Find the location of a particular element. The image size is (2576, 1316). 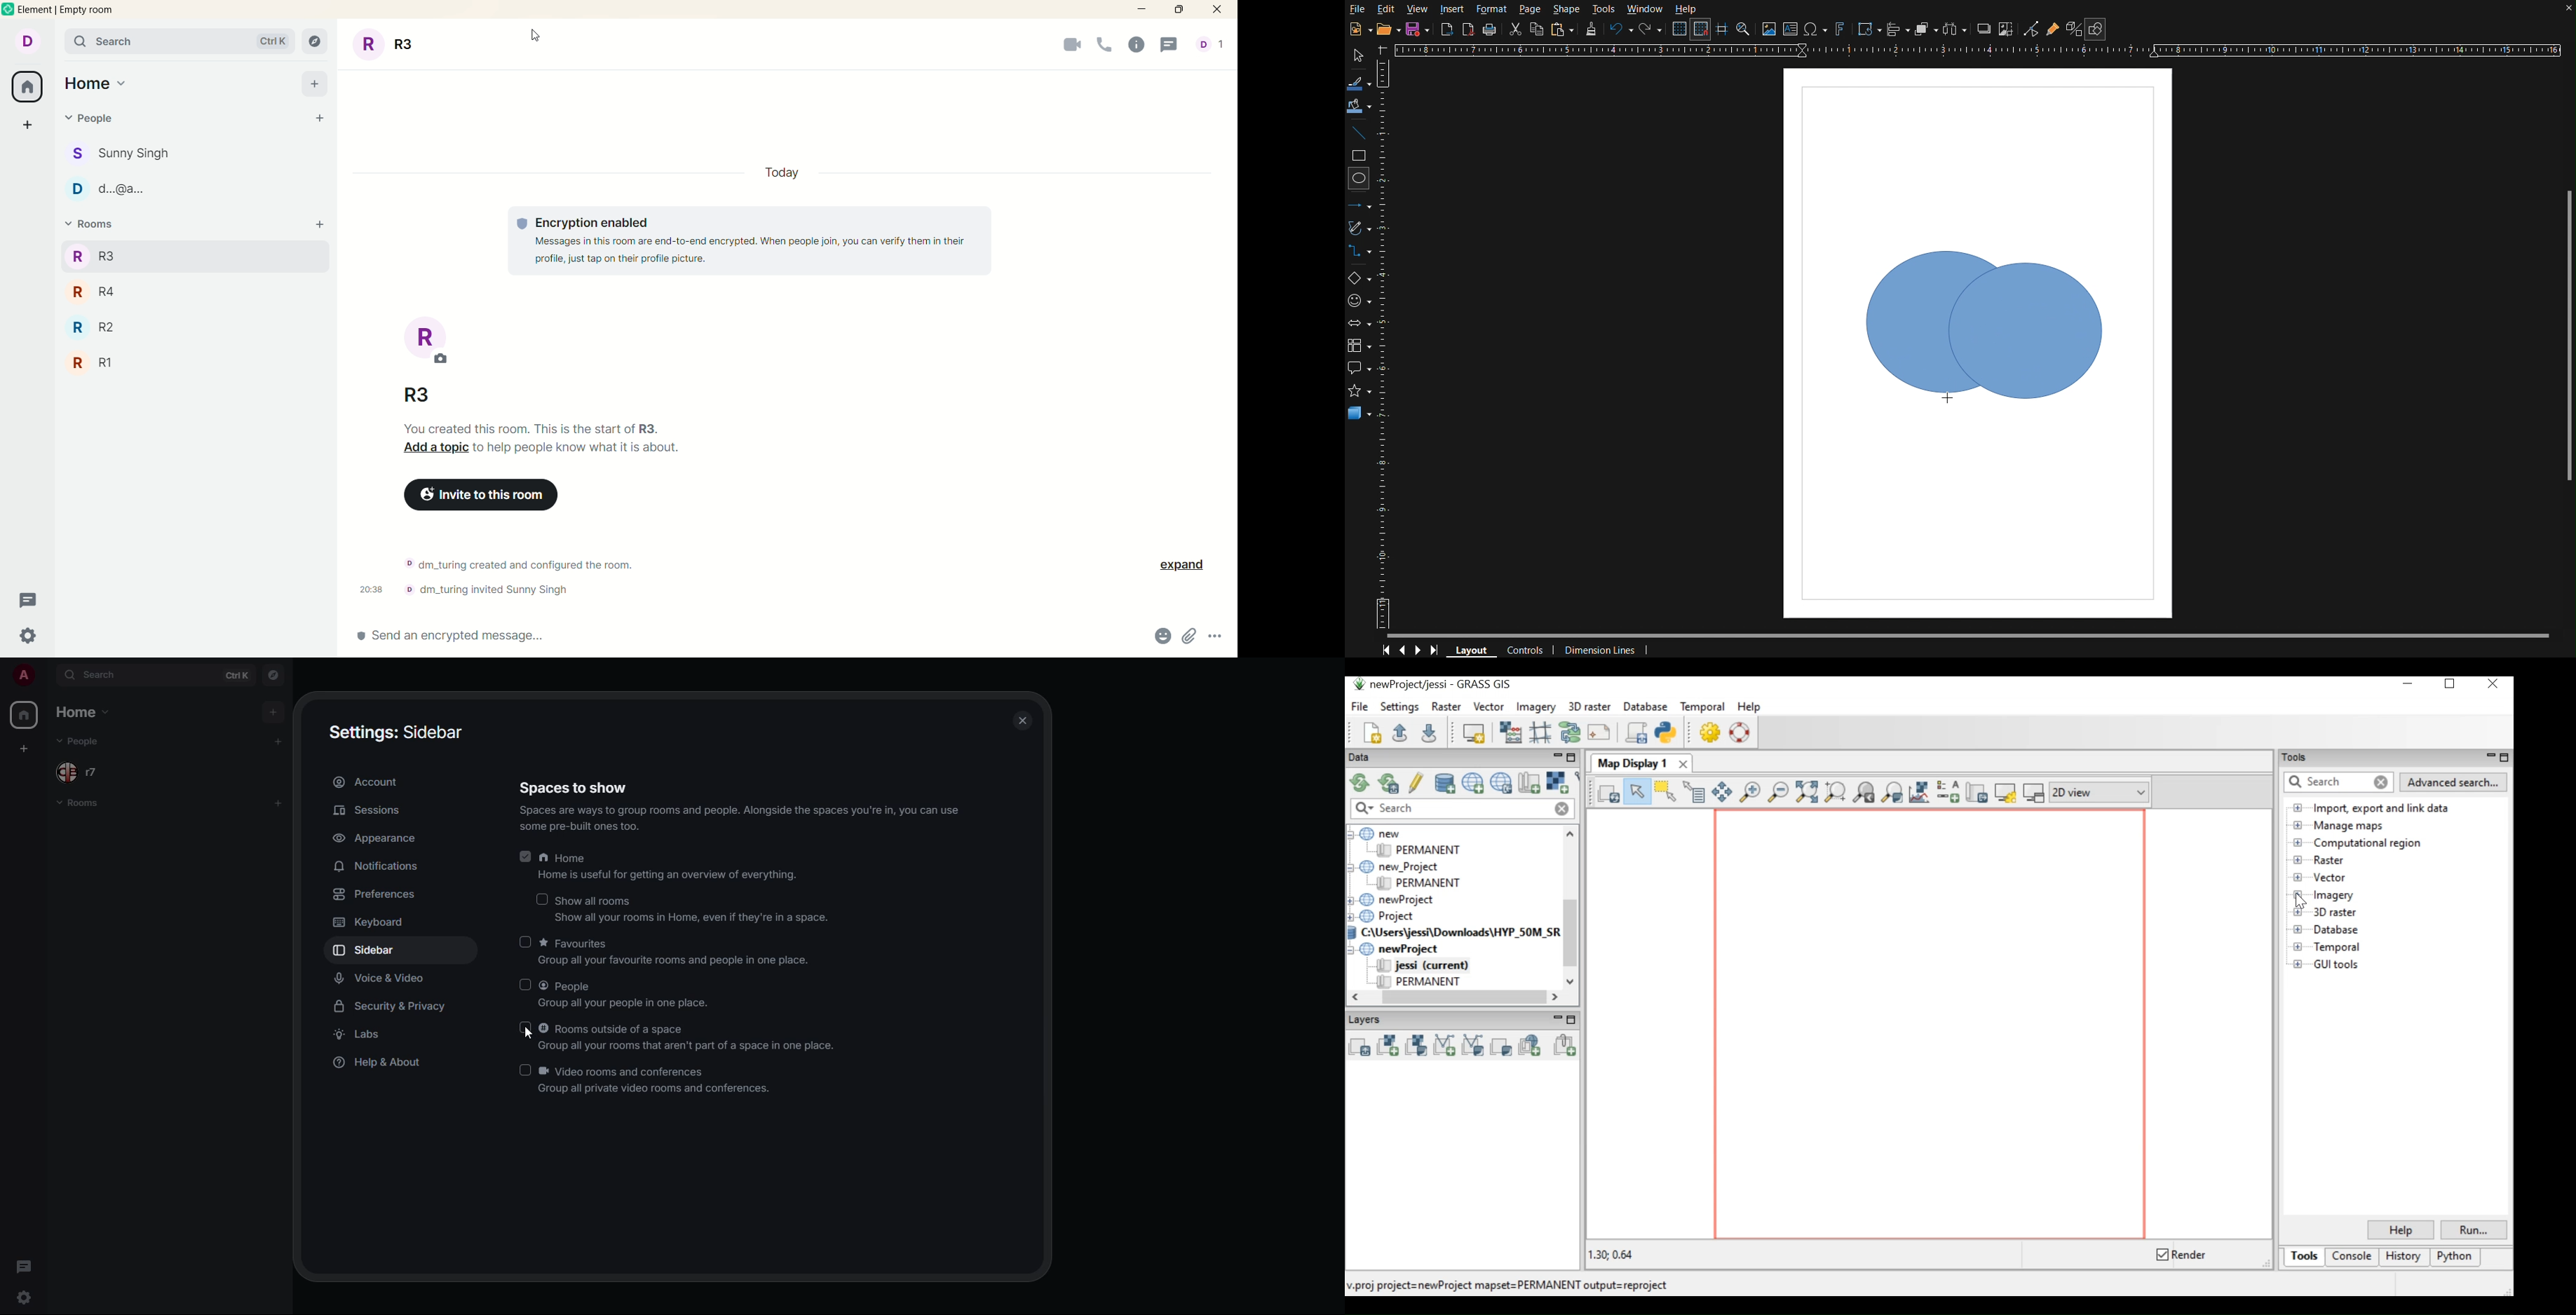

Fill Color is located at coordinates (1360, 107).